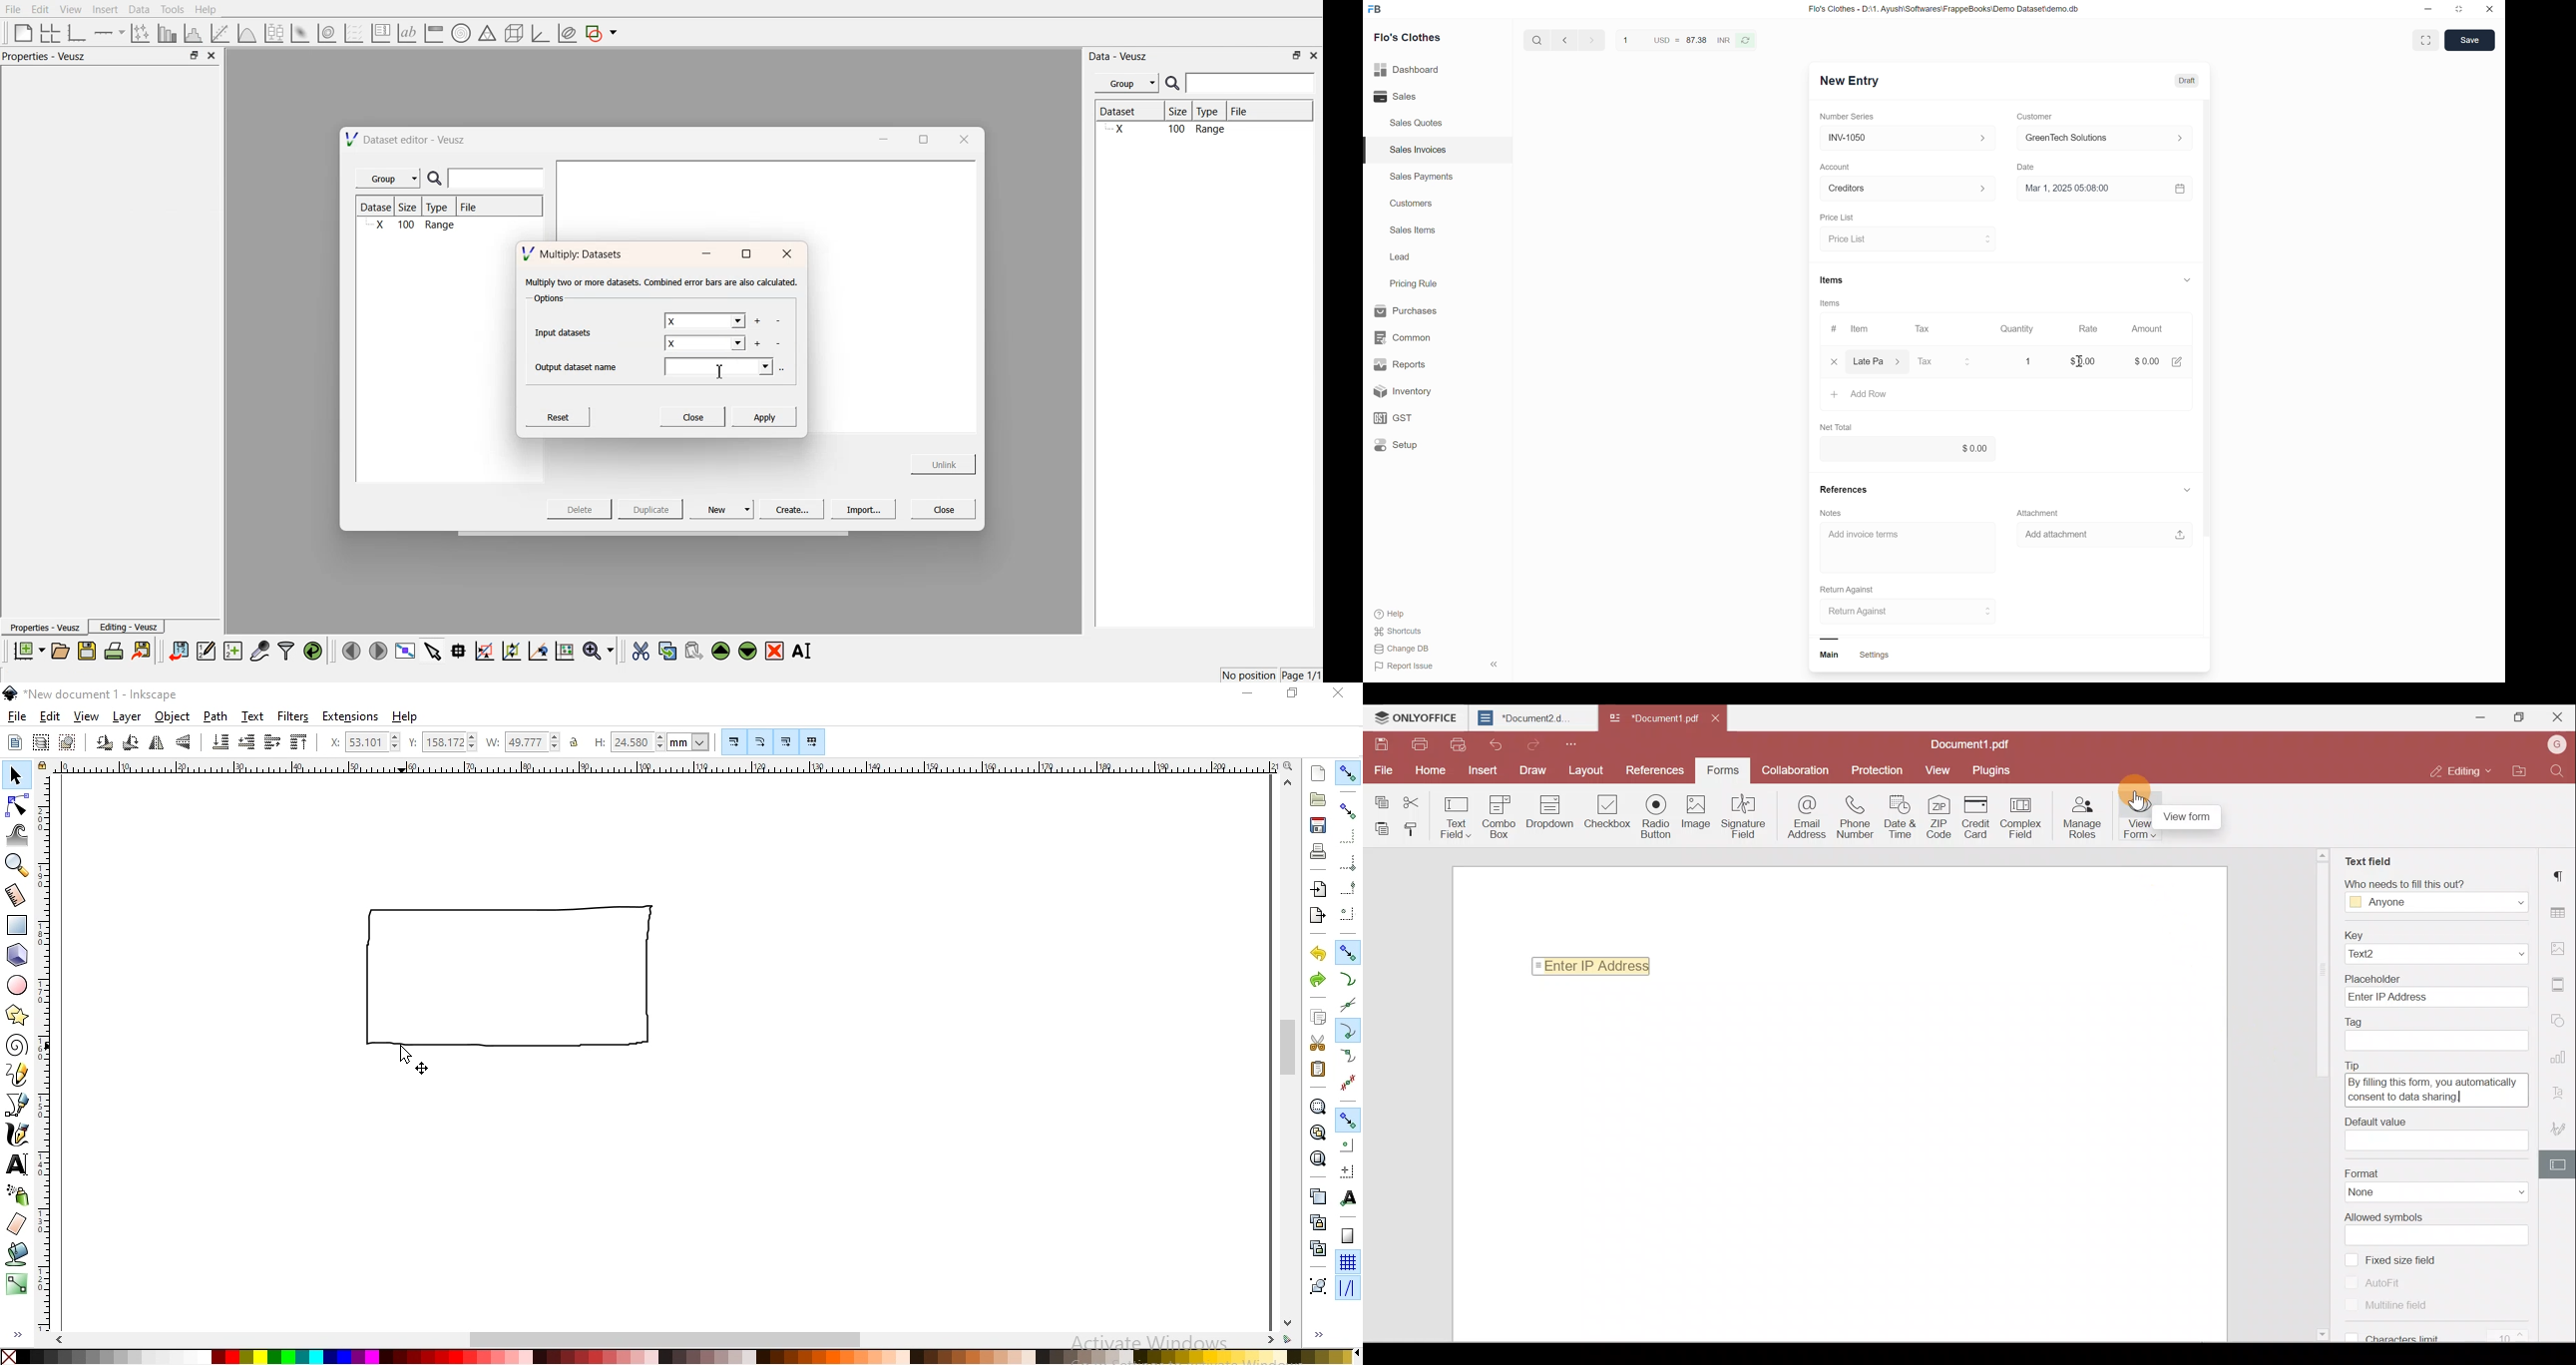 The width and height of the screenshot is (2576, 1372). Describe the element at coordinates (18, 1282) in the screenshot. I see `create and edit gradients ` at that location.